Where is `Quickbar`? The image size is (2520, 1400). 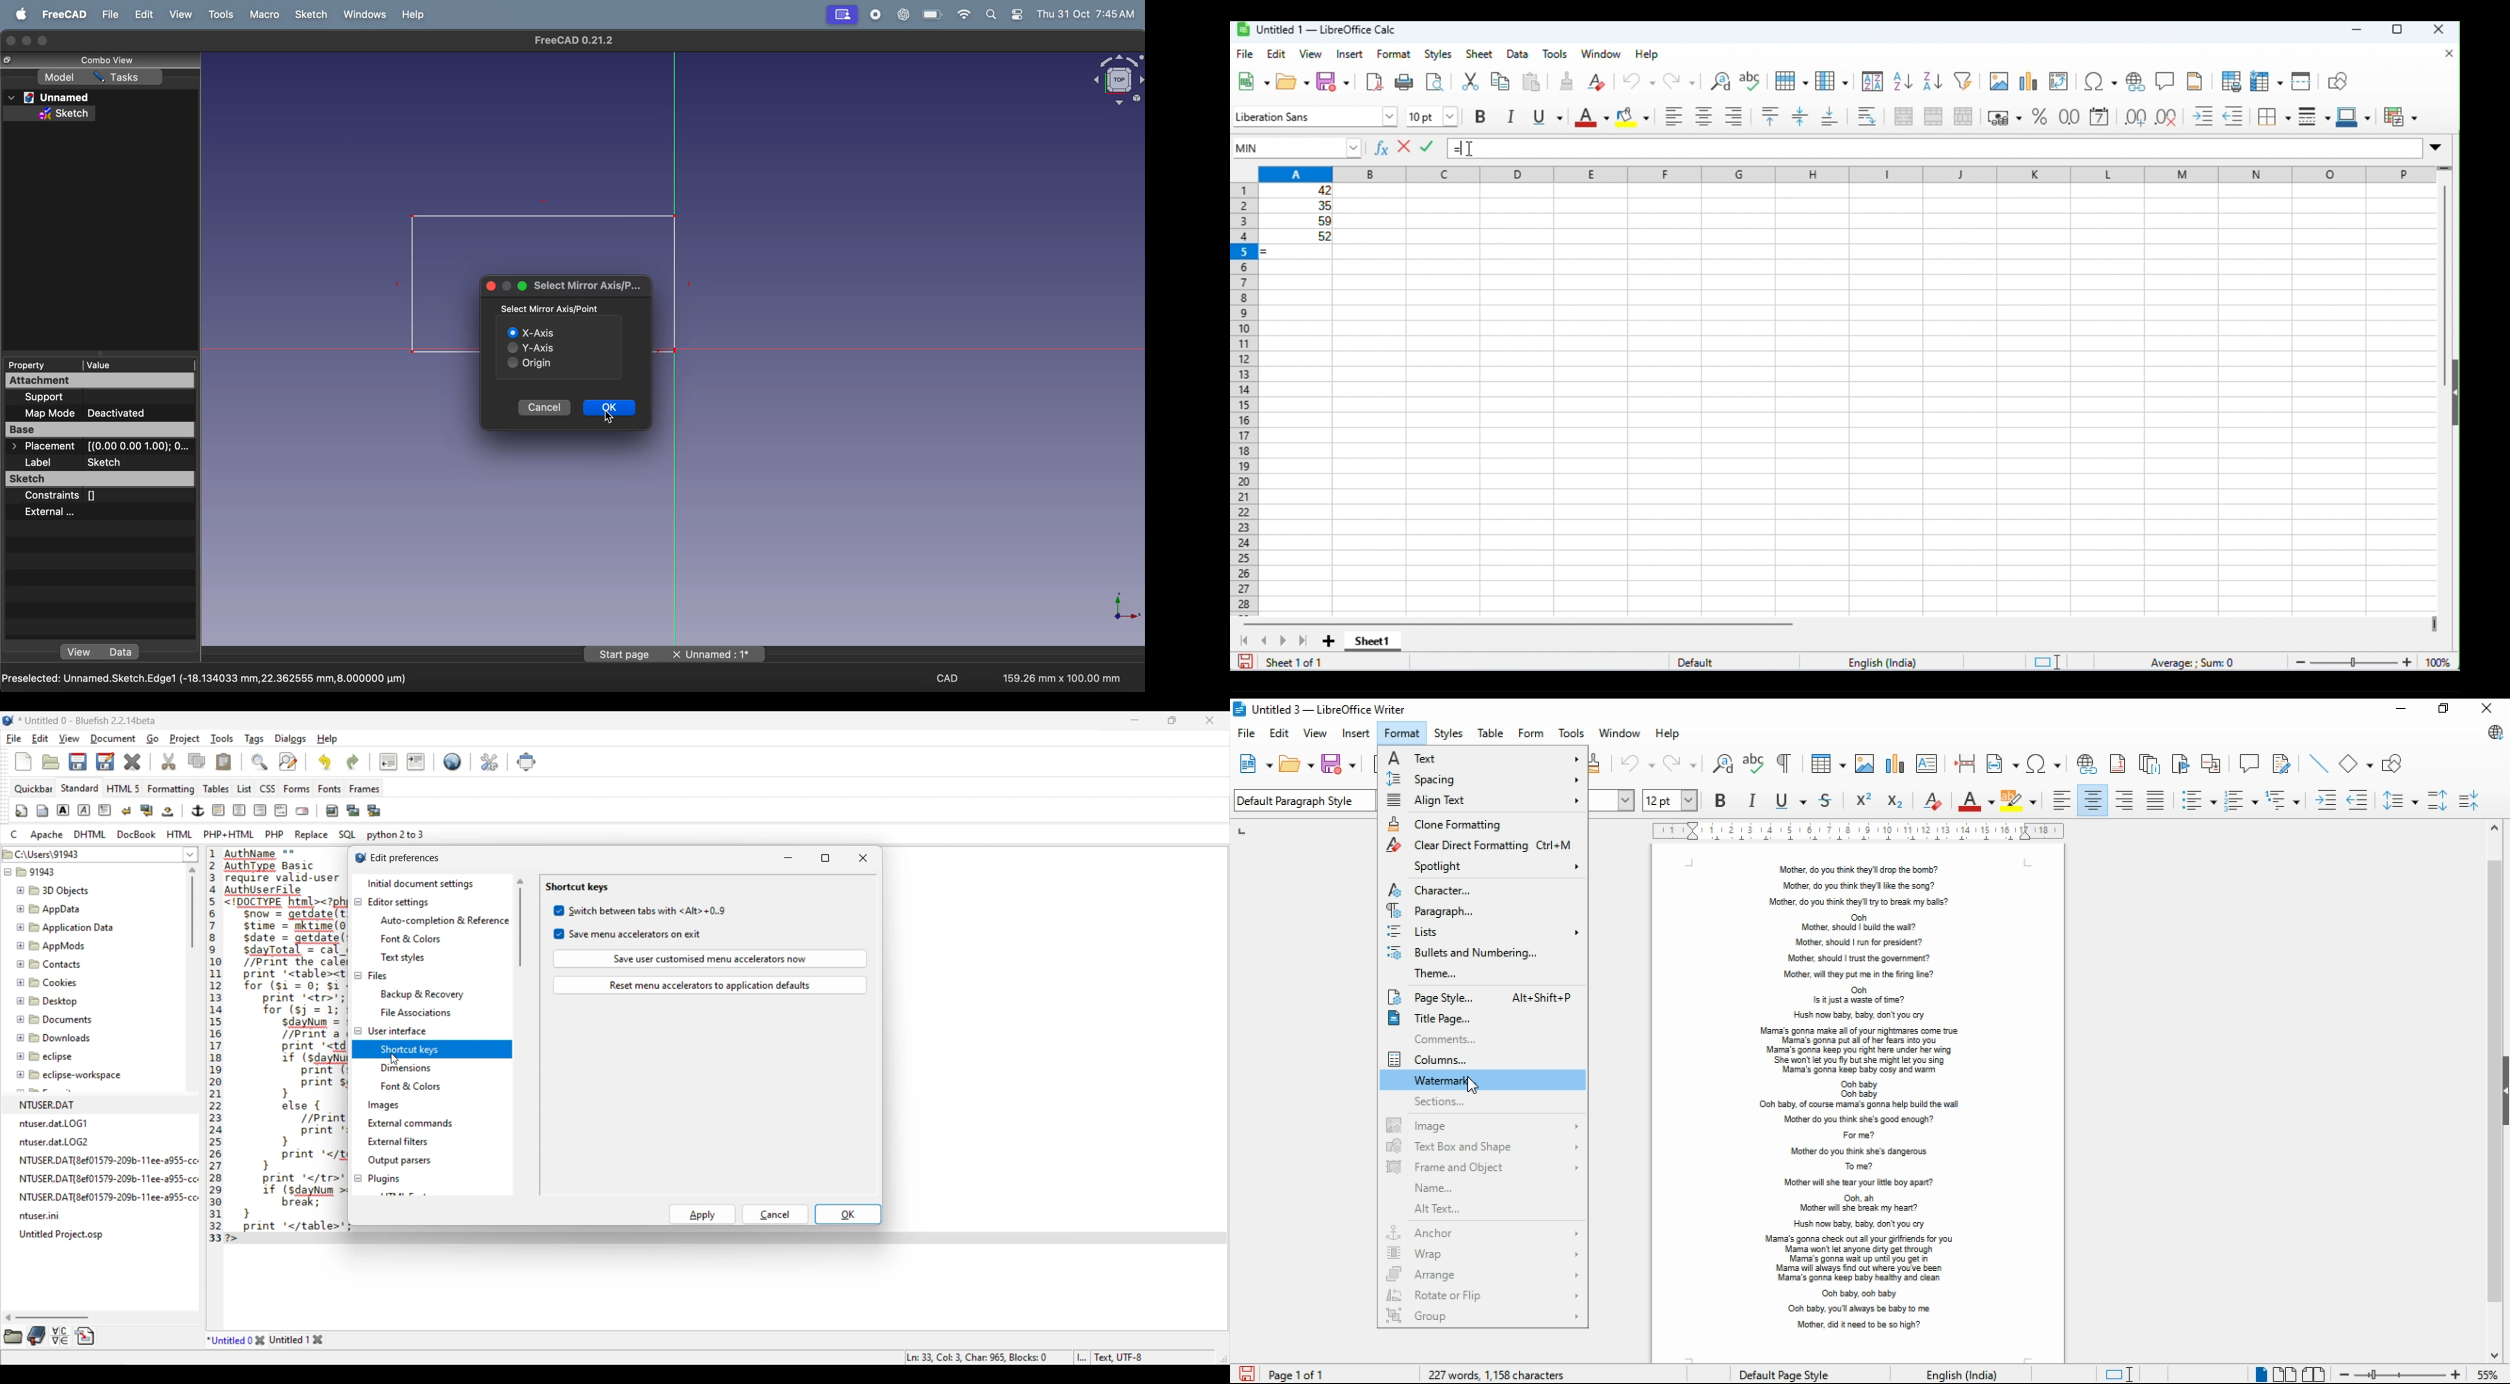
Quickbar is located at coordinates (33, 789).